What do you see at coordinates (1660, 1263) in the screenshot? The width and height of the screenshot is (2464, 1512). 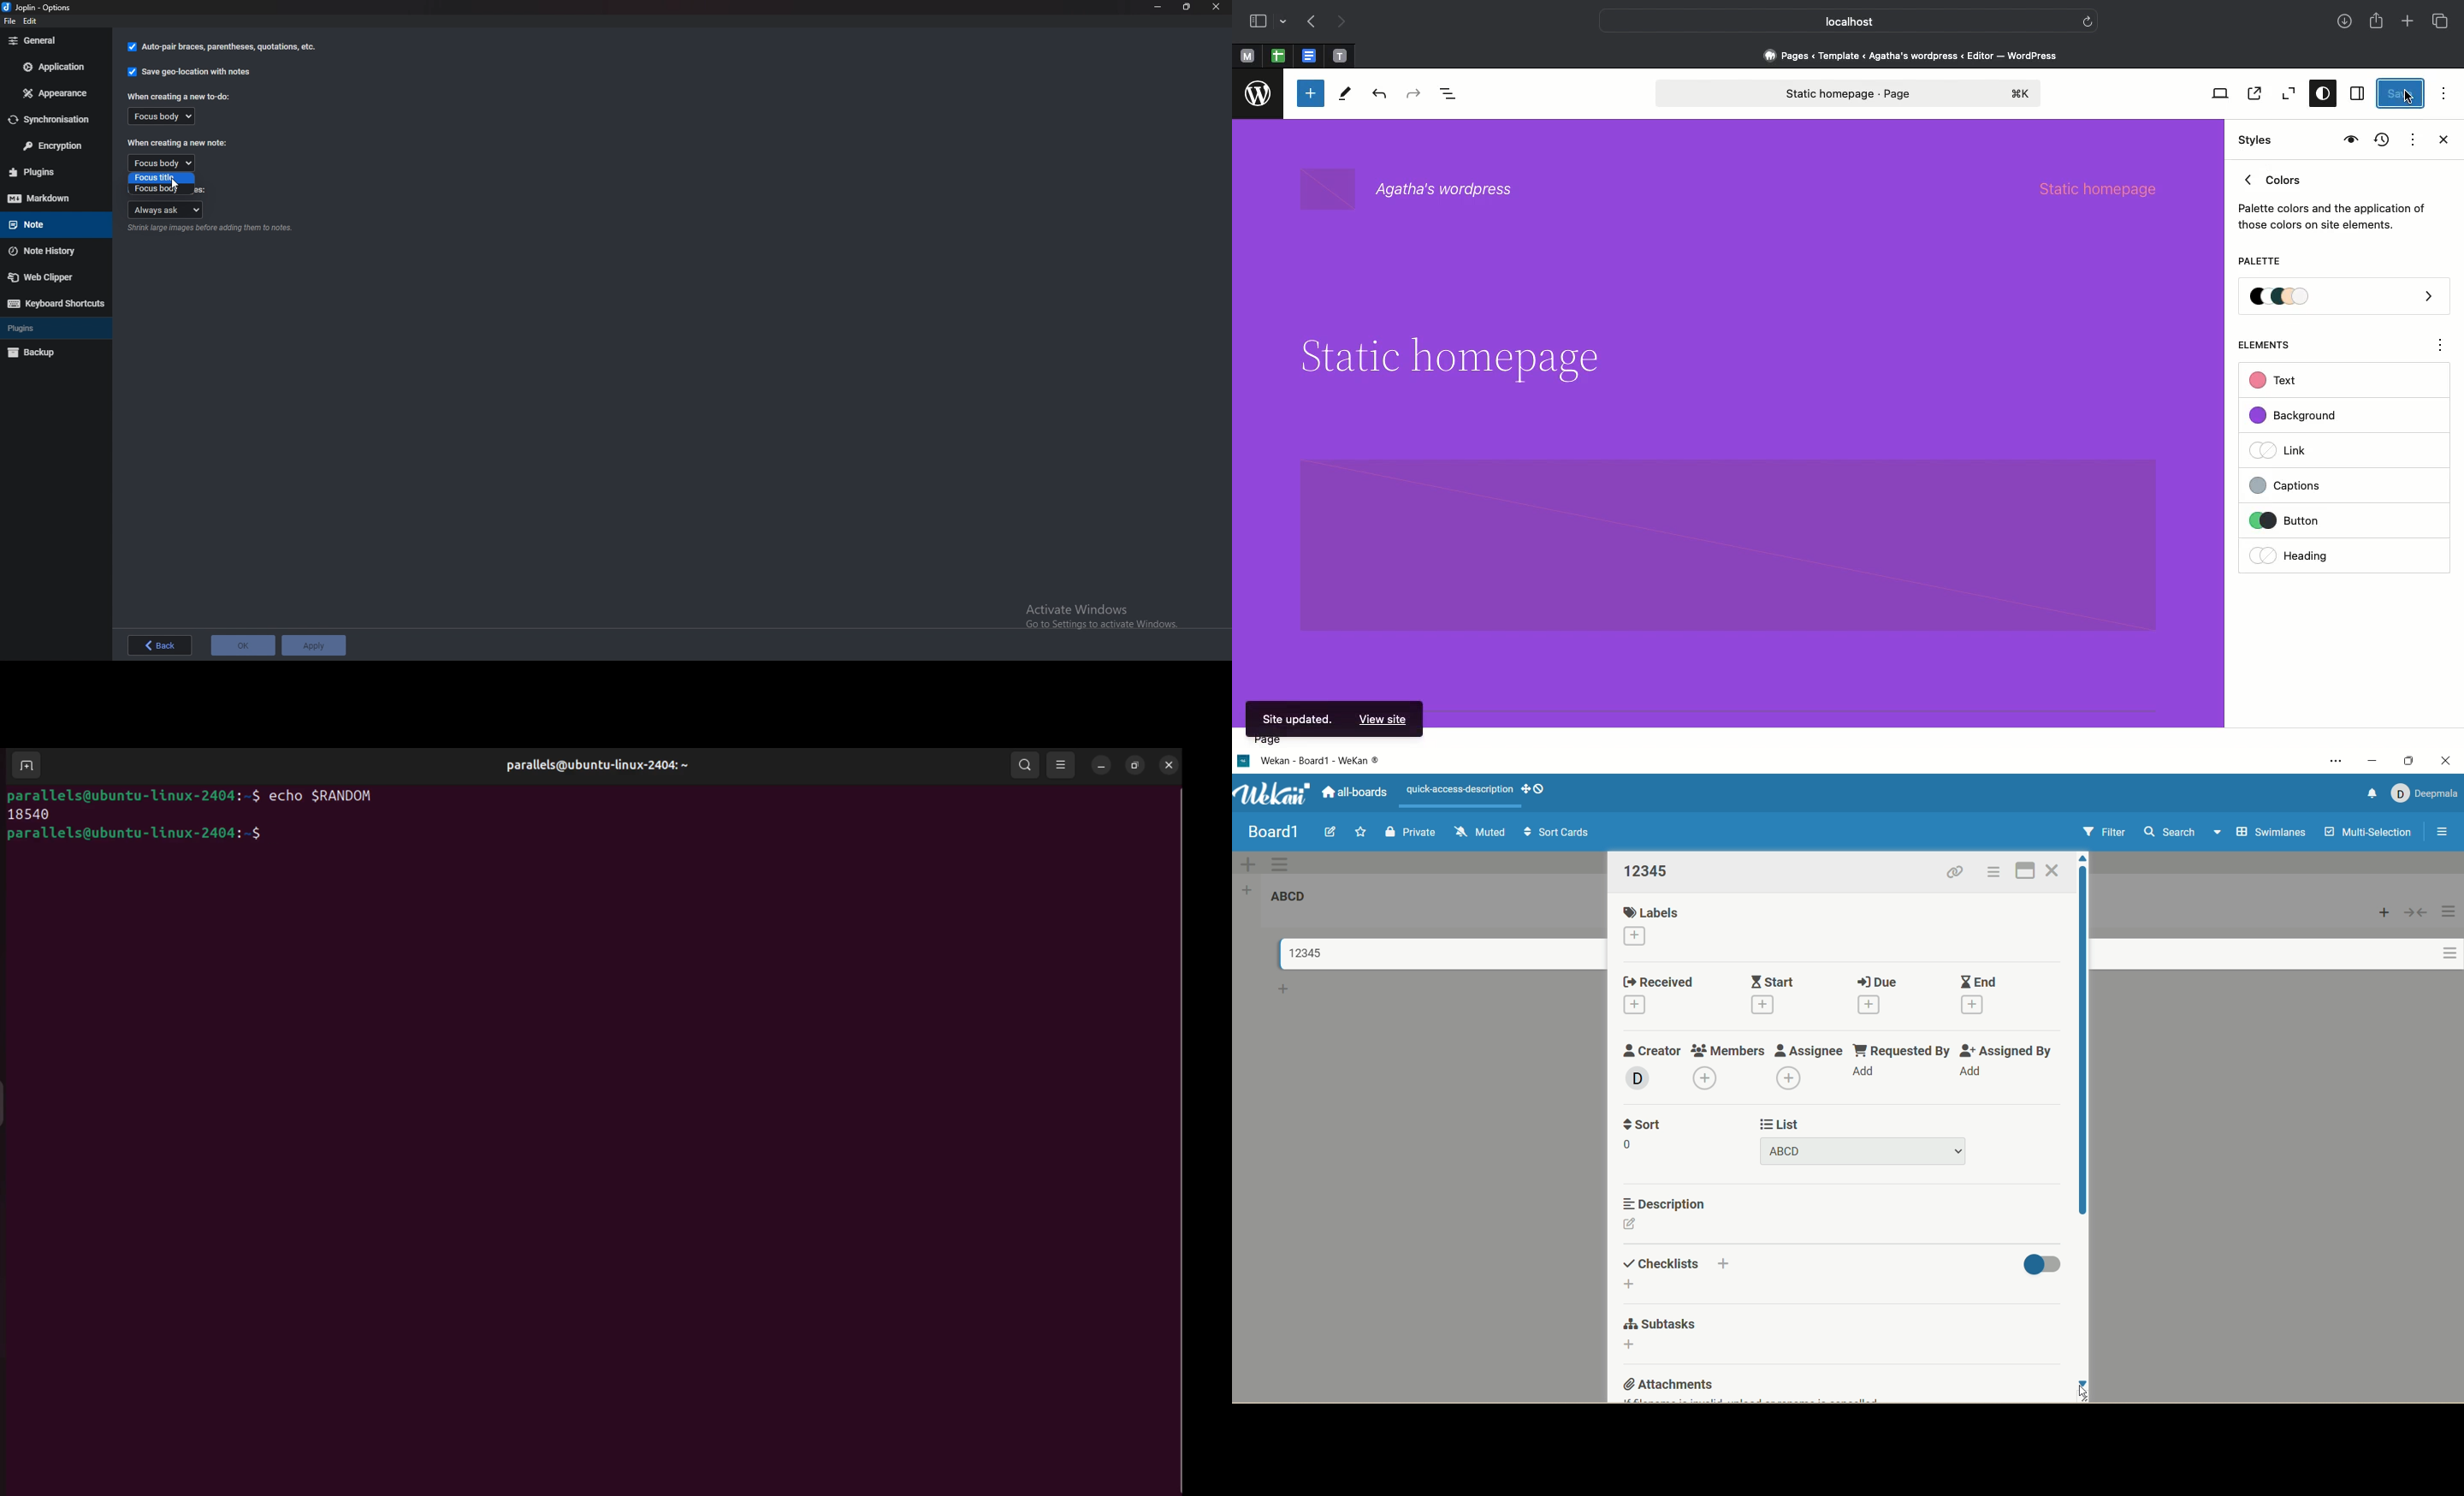 I see `checklist` at bounding box center [1660, 1263].